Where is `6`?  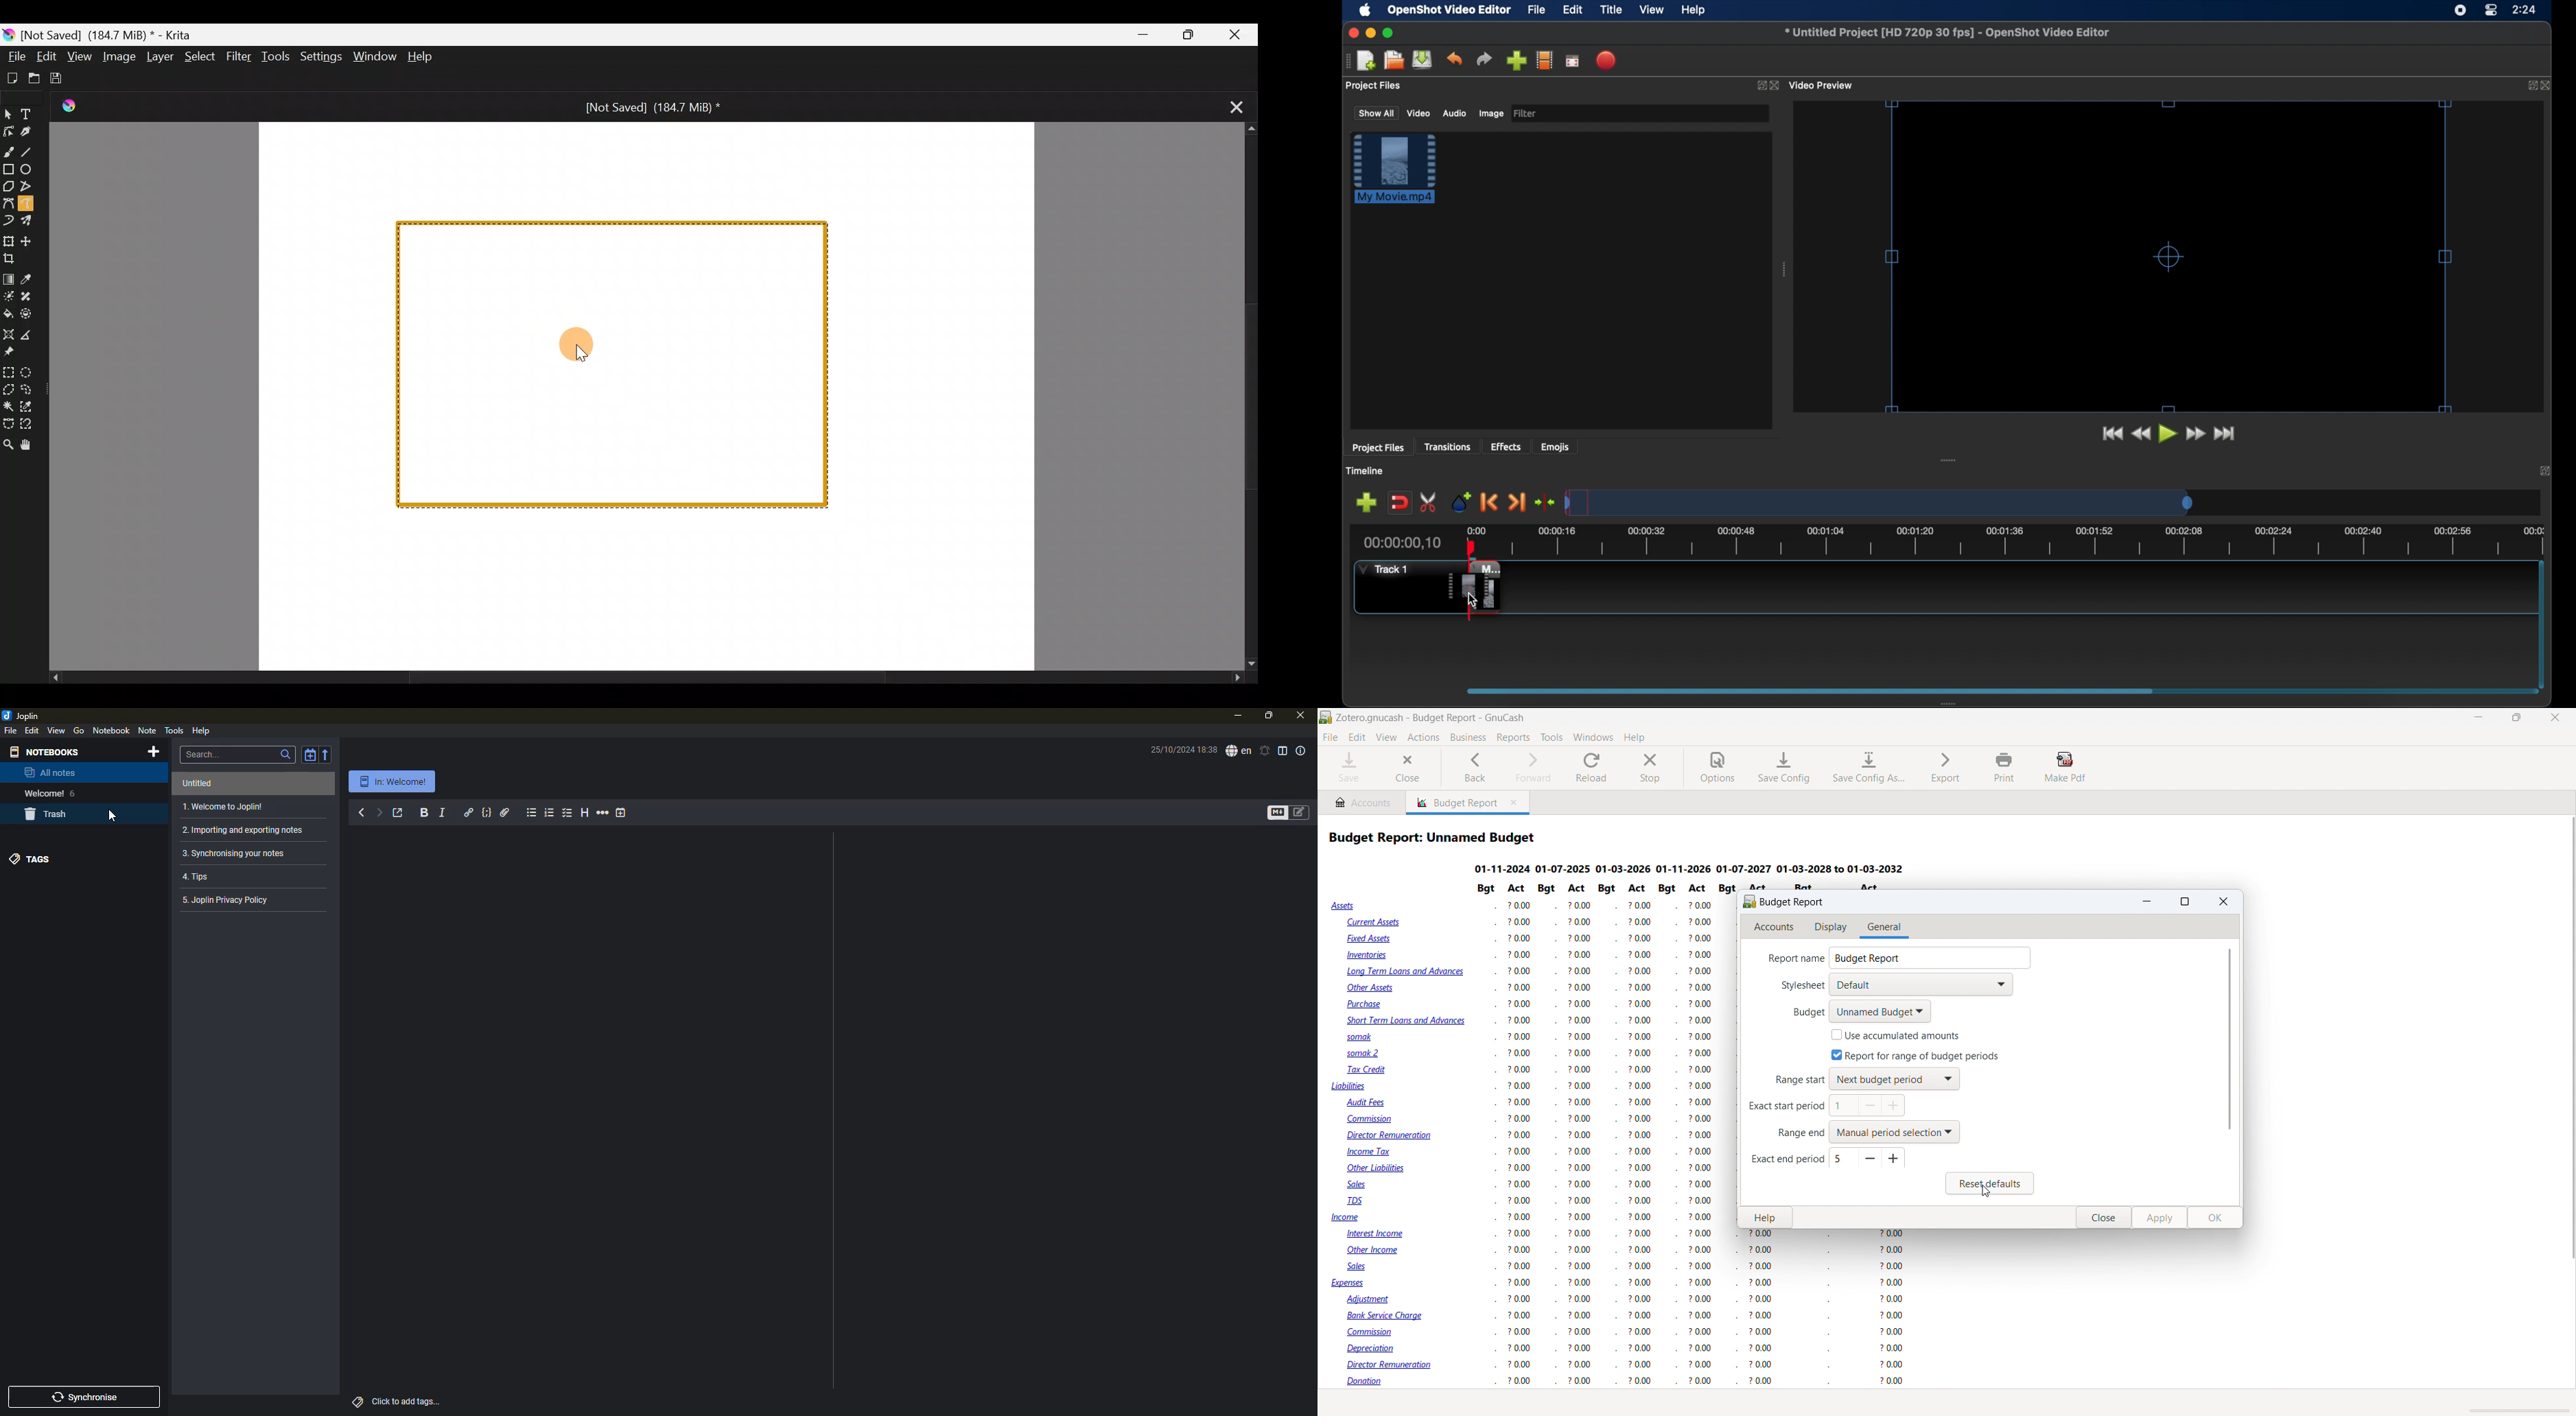 6 is located at coordinates (78, 792).